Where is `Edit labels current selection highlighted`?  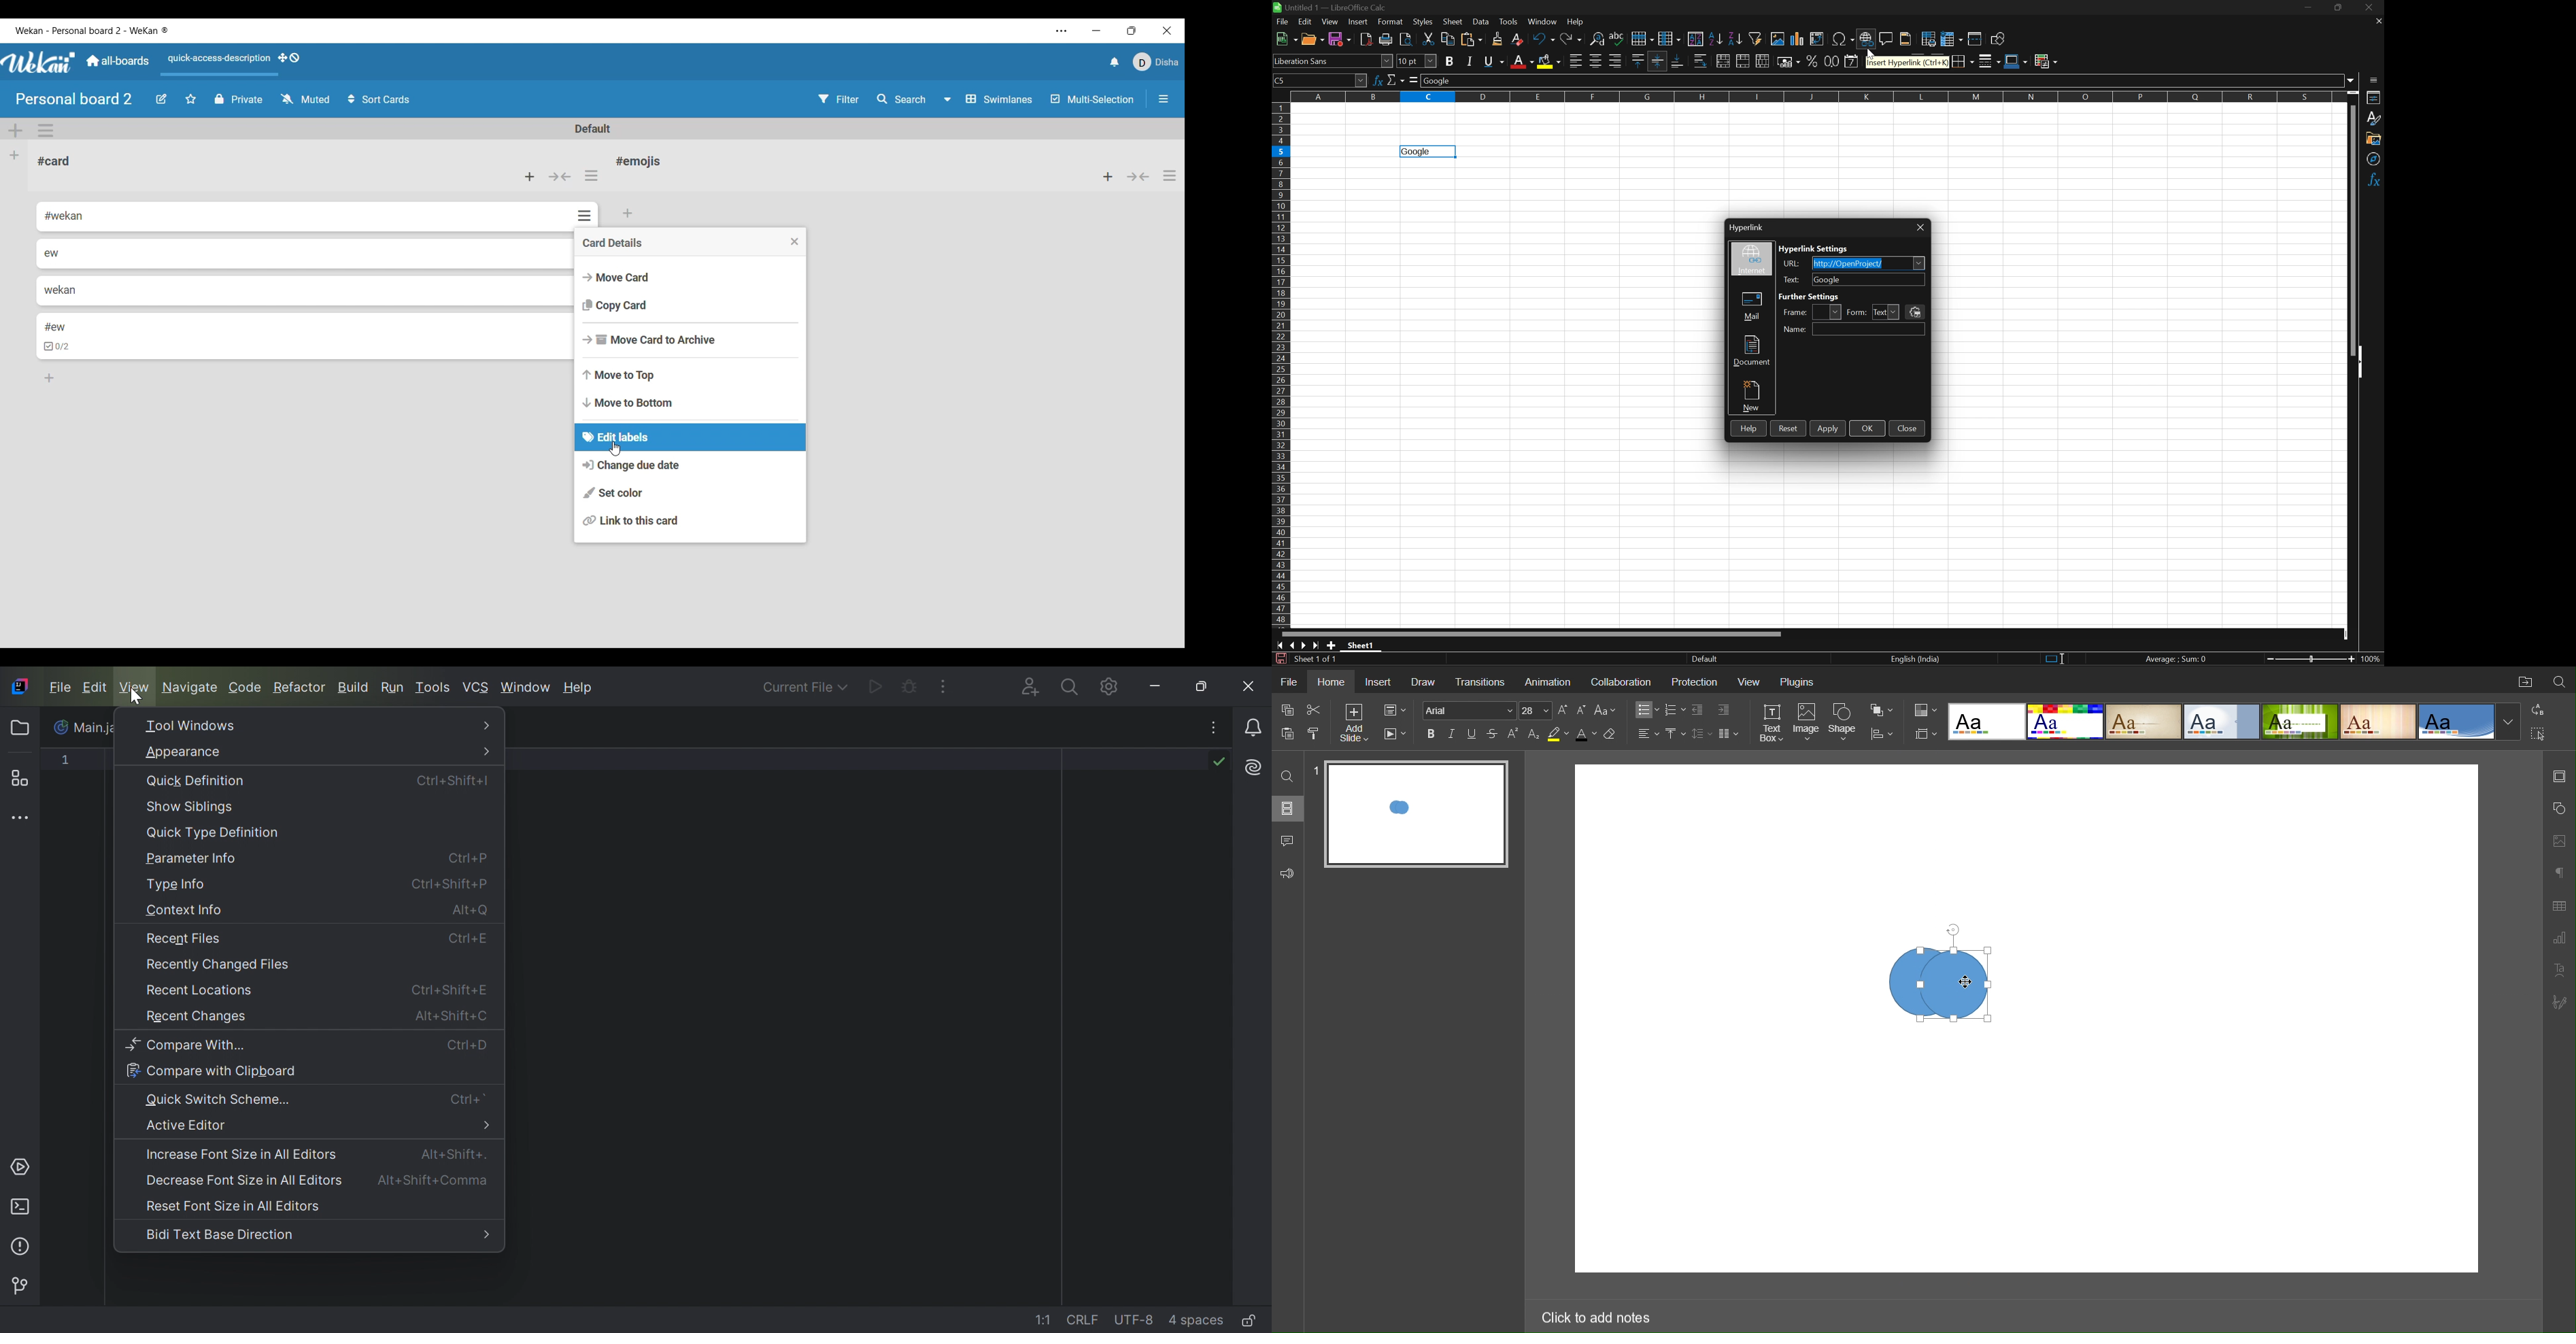
Edit labels current selection highlighted is located at coordinates (689, 438).